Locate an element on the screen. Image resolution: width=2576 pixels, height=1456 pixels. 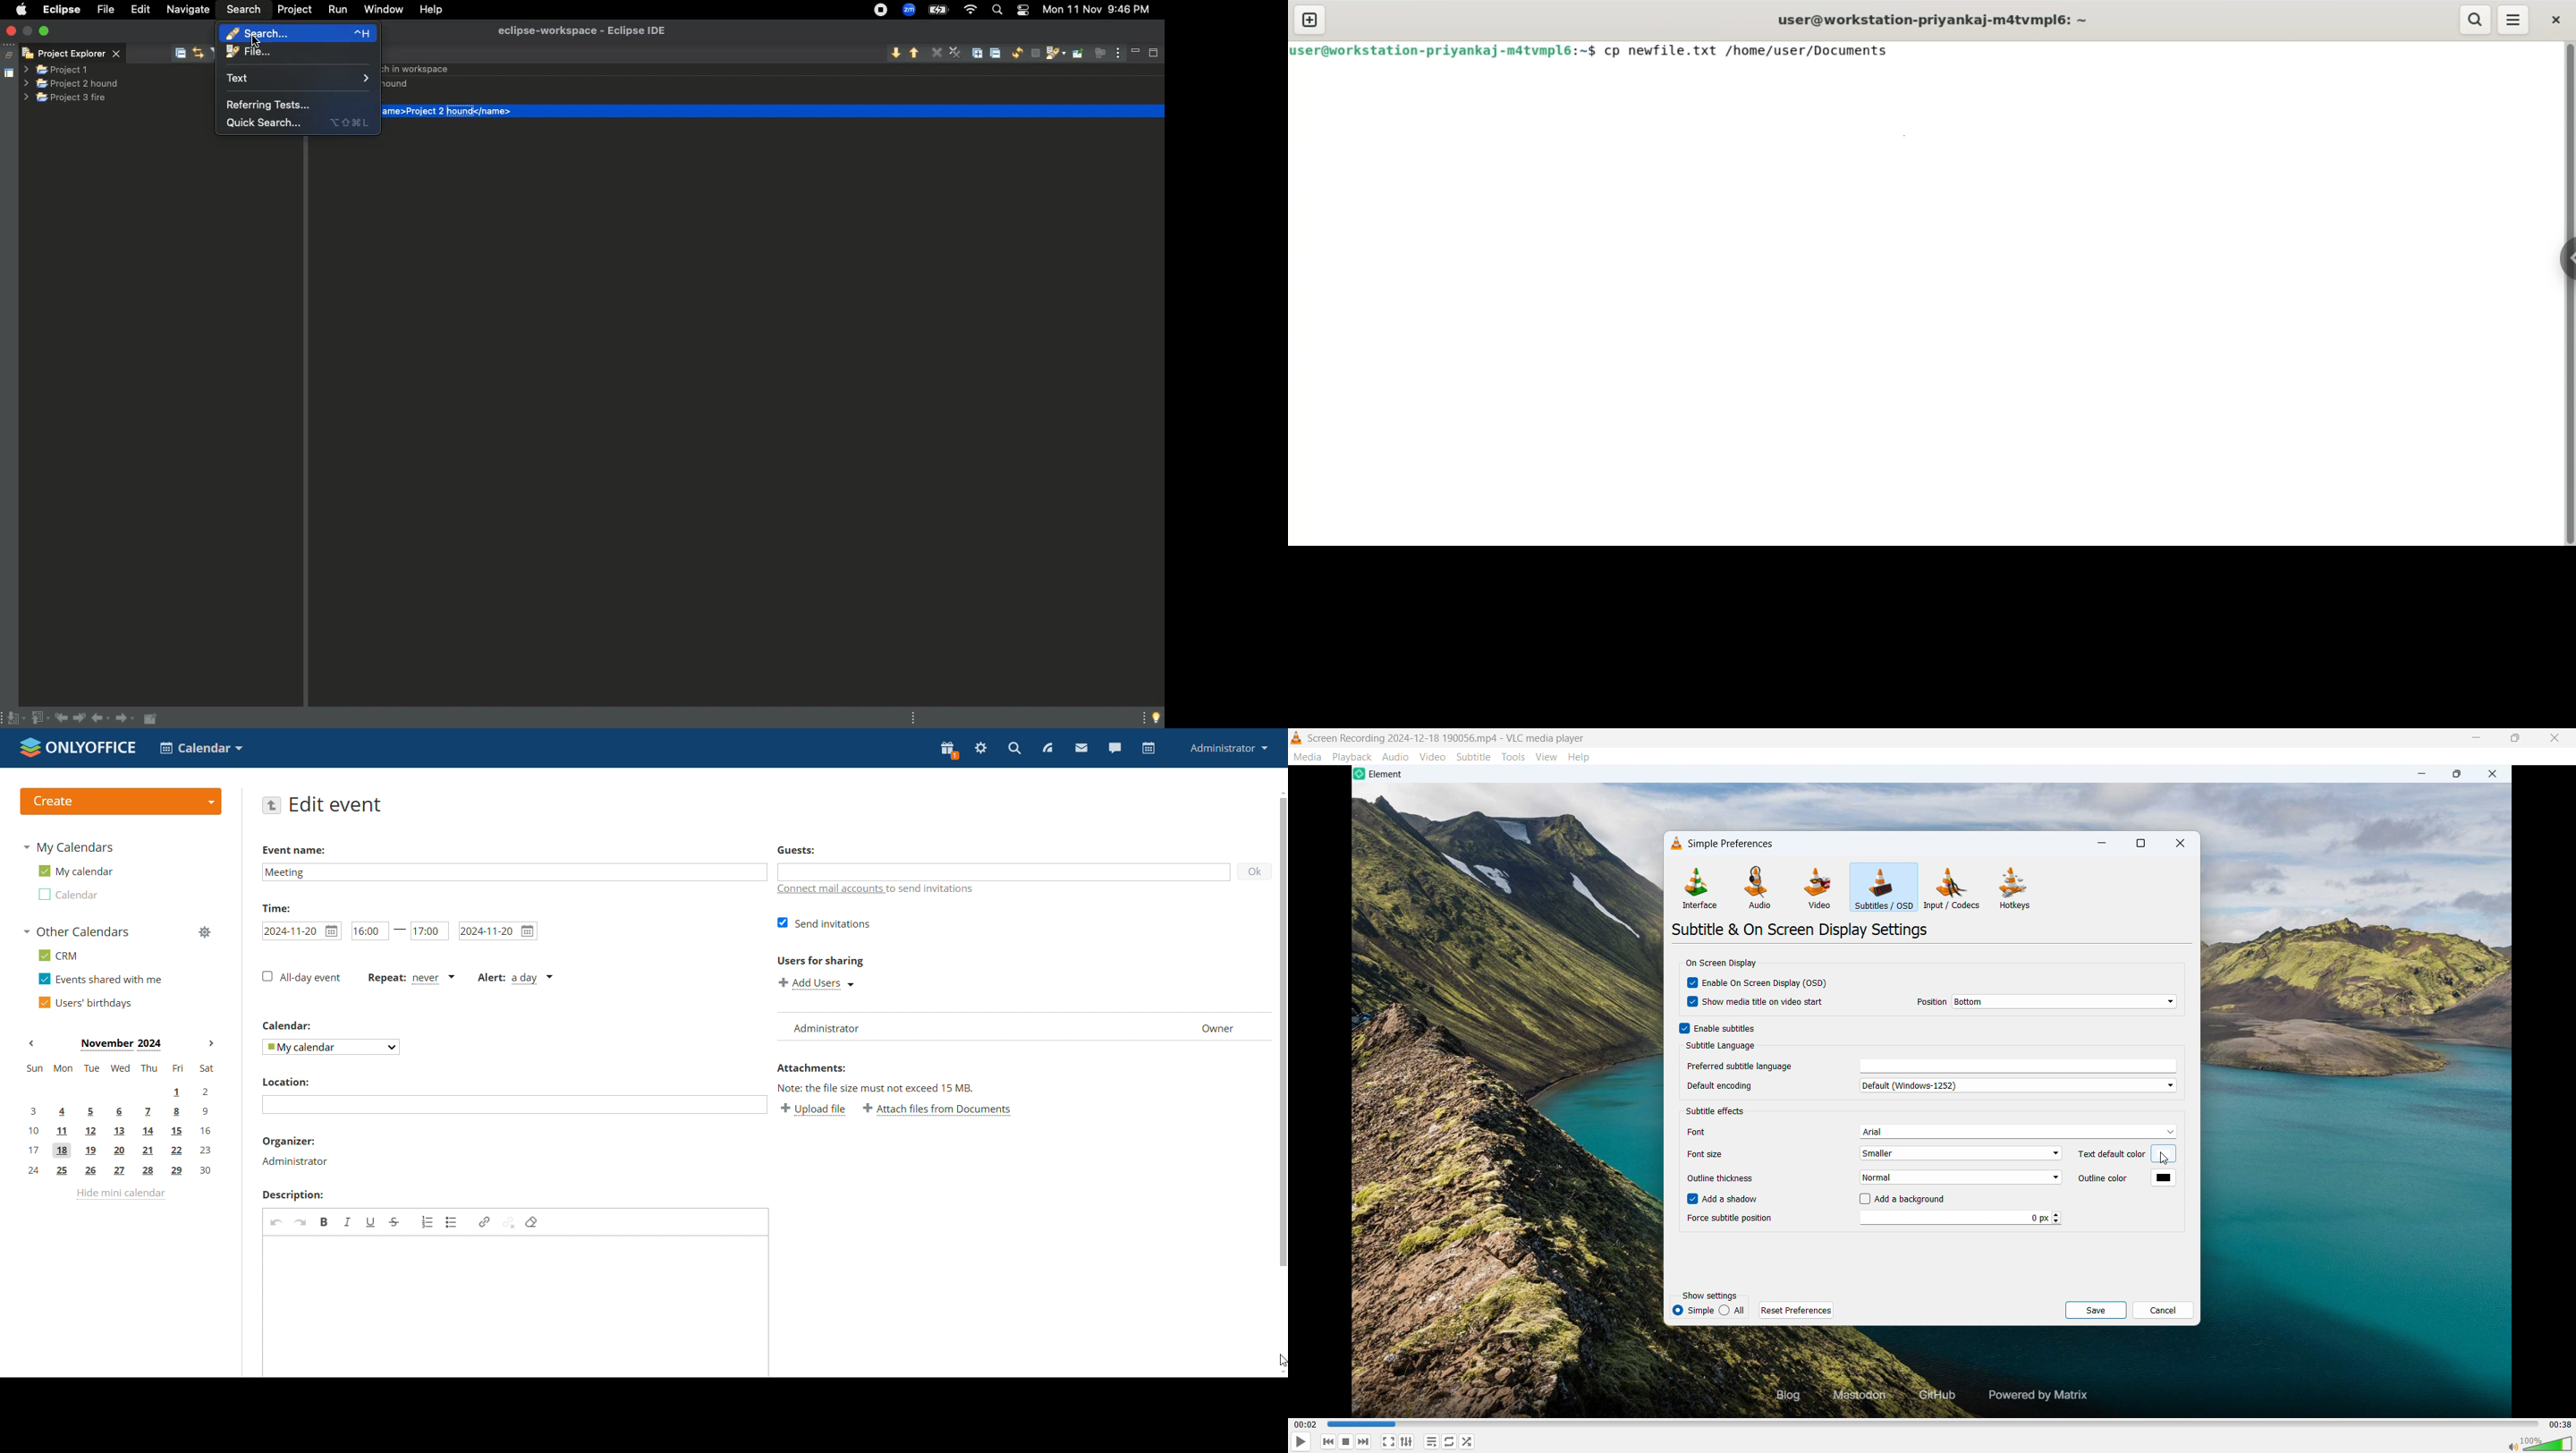
Project Explorer is located at coordinates (74, 52).